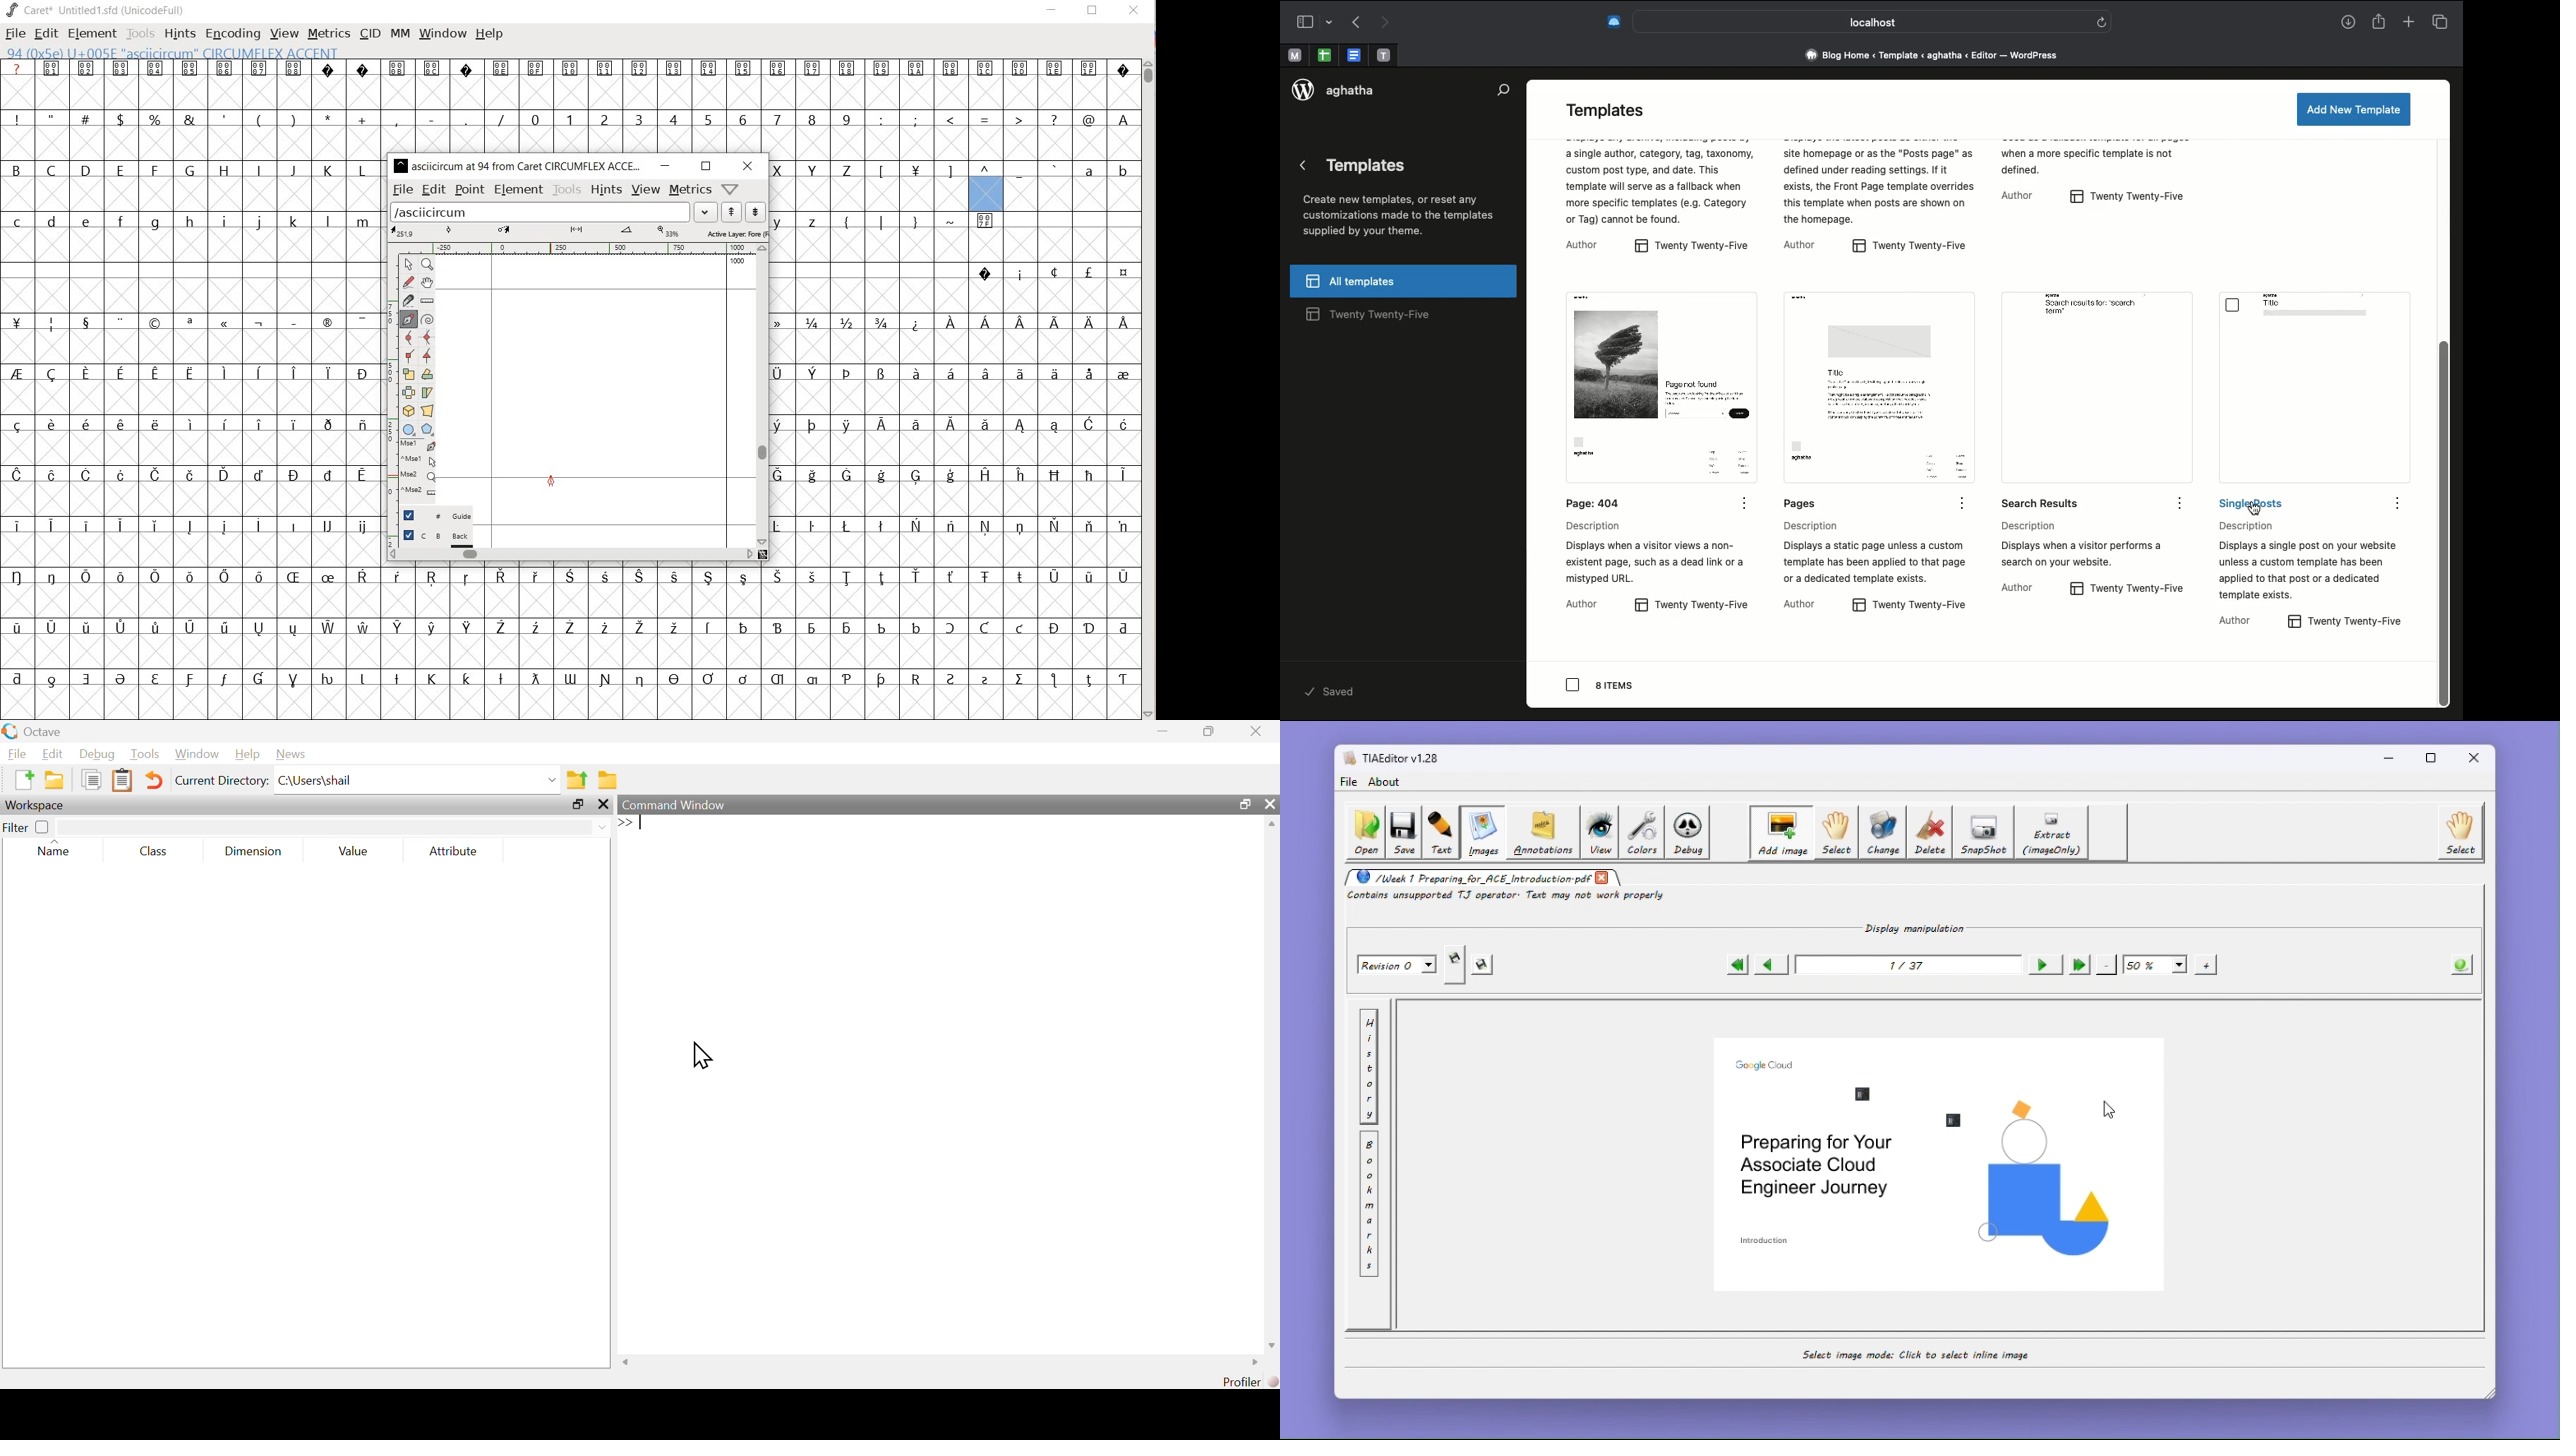 The width and height of the screenshot is (2576, 1456). What do you see at coordinates (428, 282) in the screenshot?
I see `scroll by hand` at bounding box center [428, 282].